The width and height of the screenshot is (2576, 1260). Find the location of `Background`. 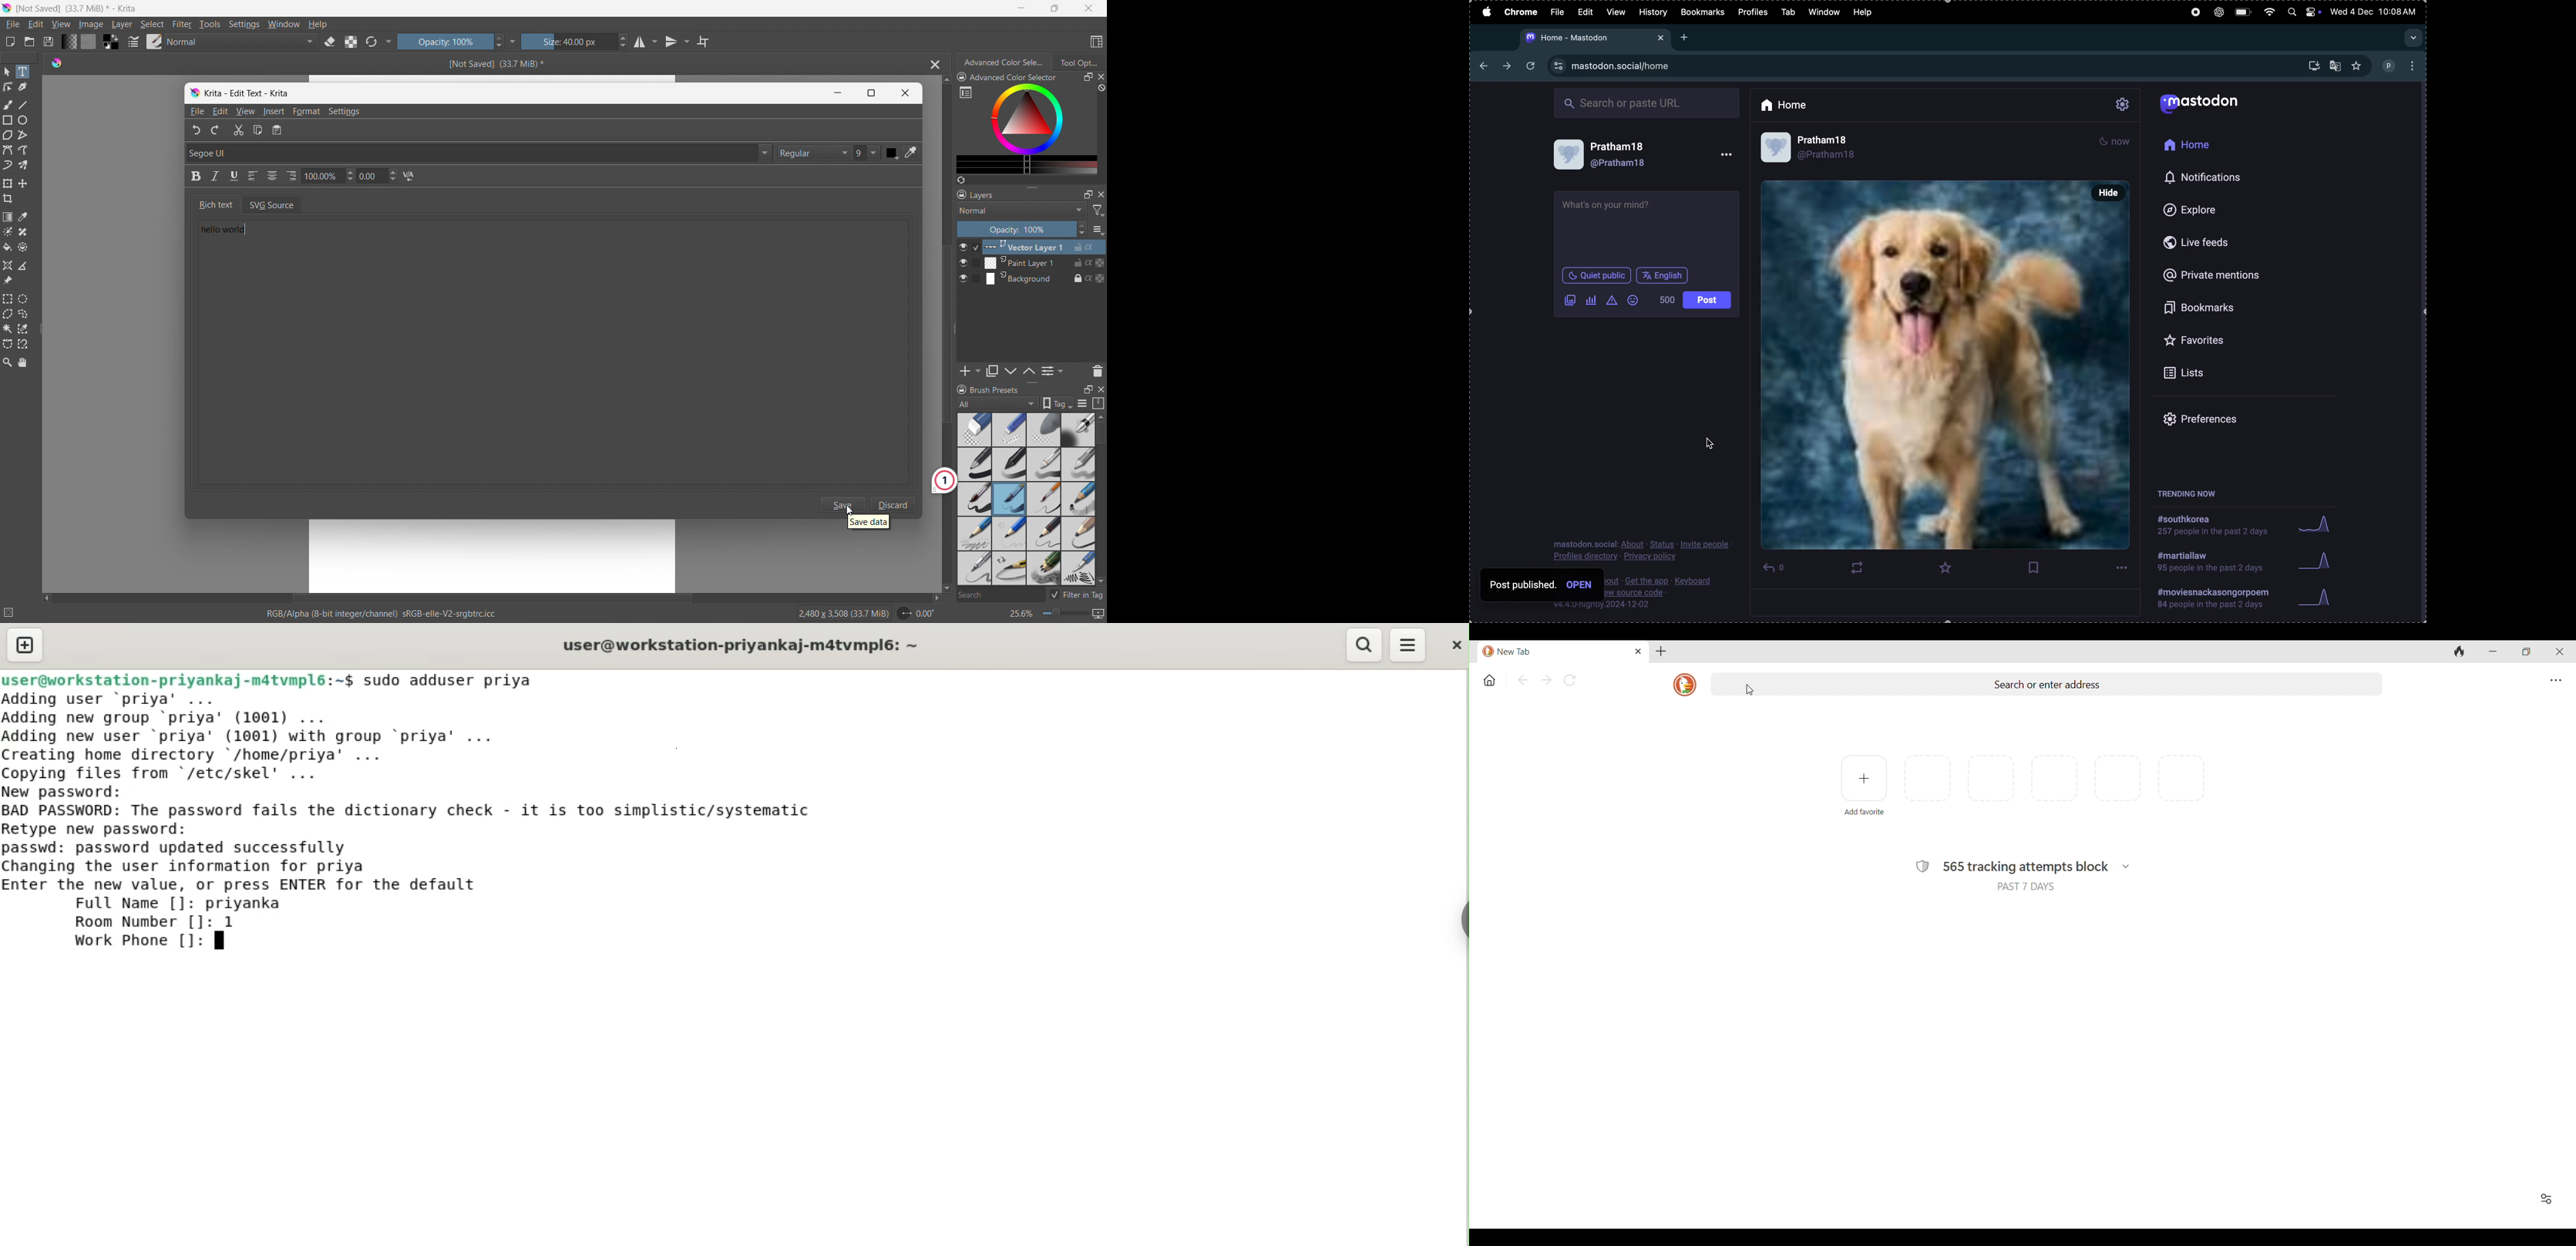

Background is located at coordinates (1038, 278).